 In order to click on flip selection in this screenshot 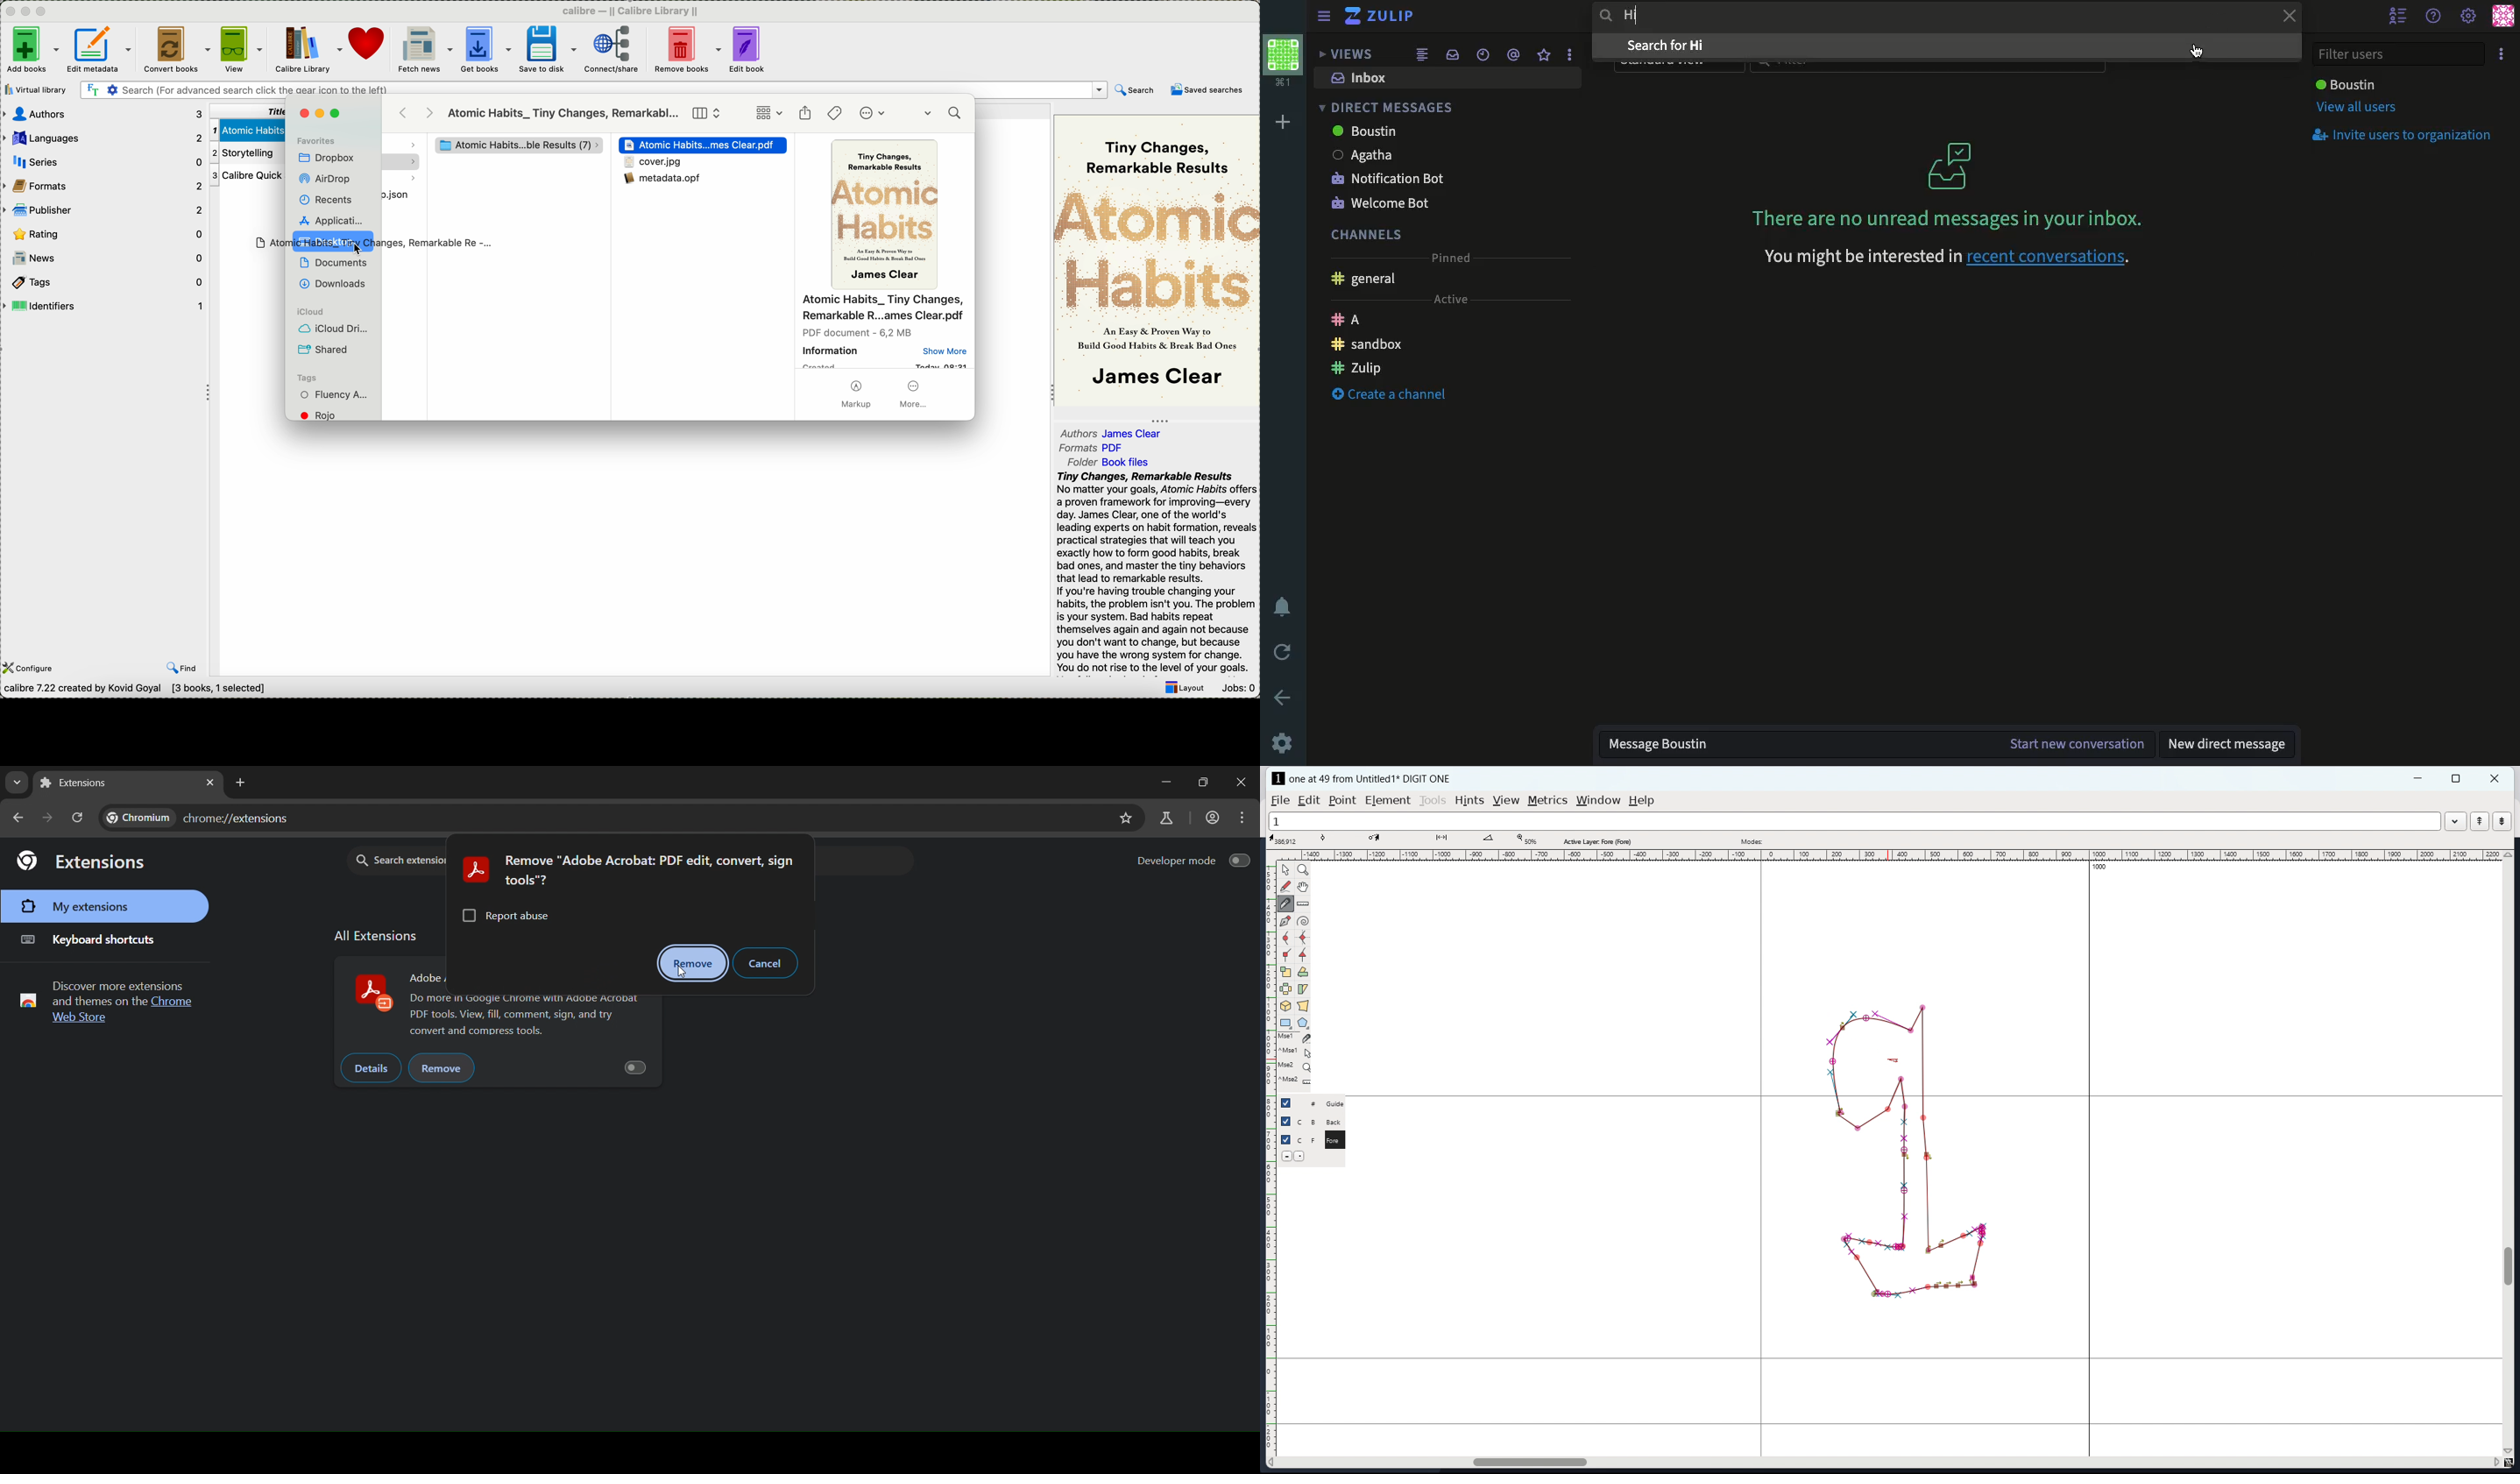, I will do `click(1285, 989)`.